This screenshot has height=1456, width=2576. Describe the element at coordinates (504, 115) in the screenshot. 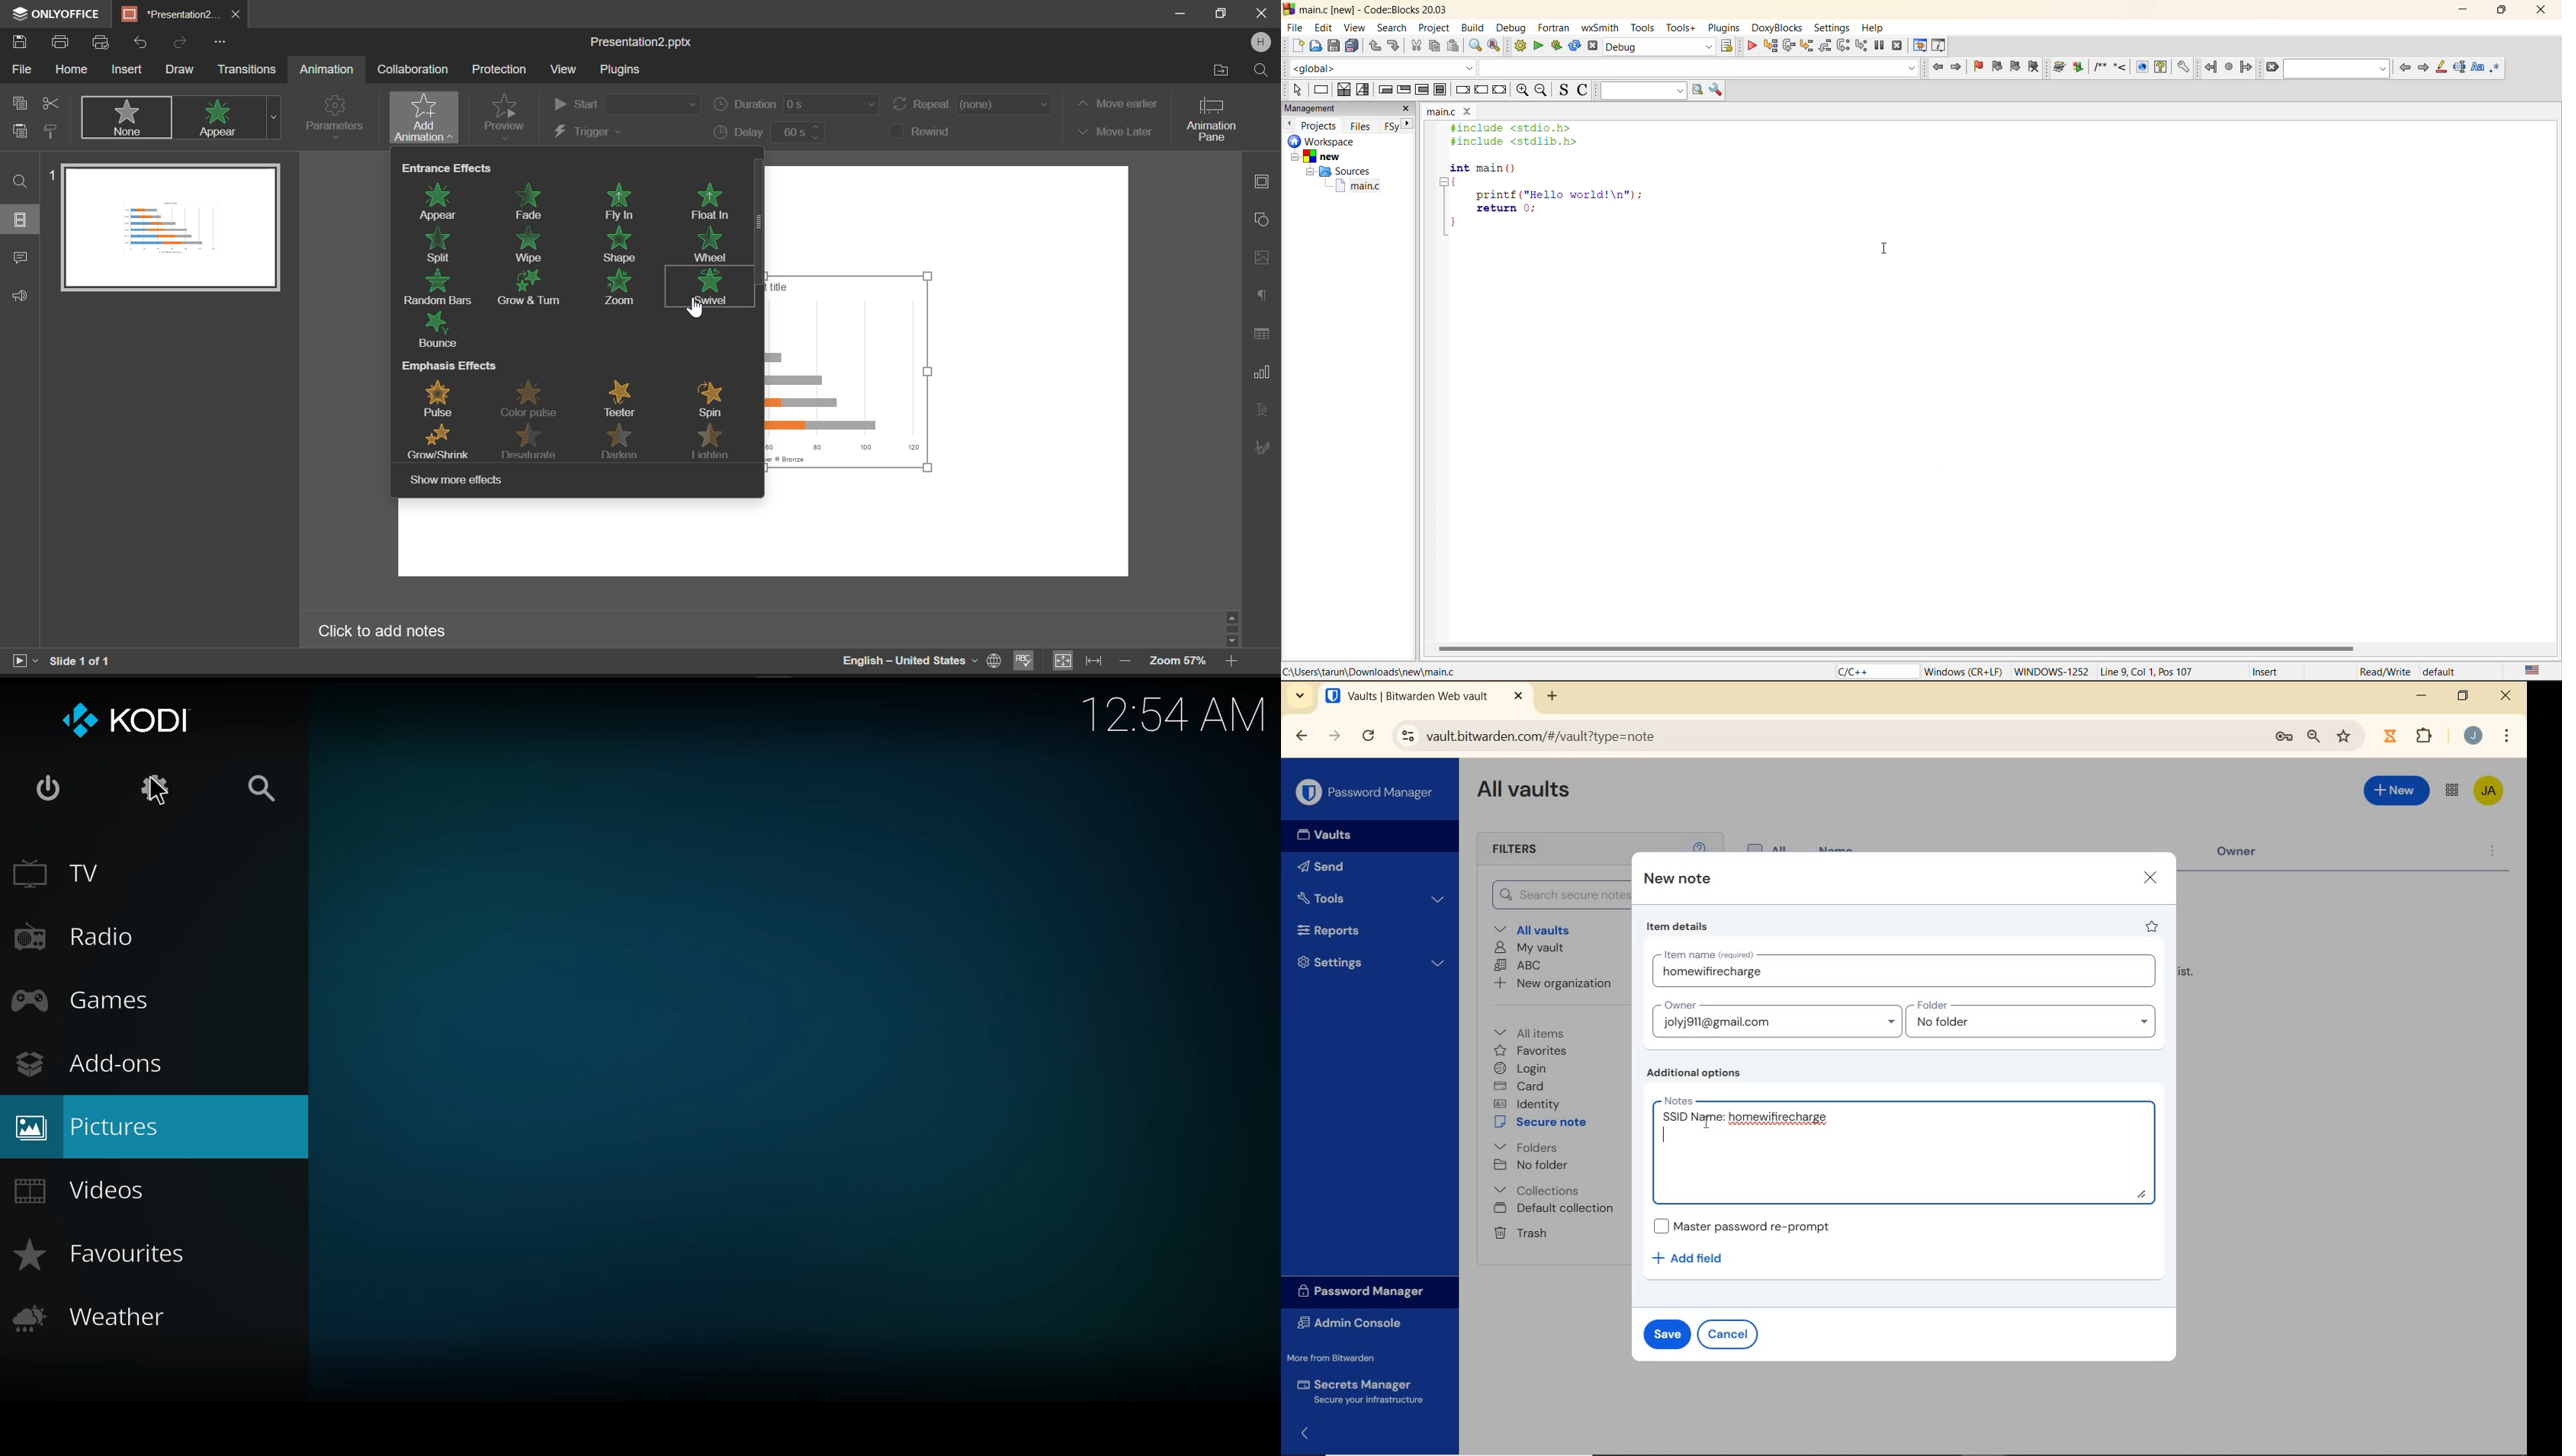

I see `Preview` at that location.